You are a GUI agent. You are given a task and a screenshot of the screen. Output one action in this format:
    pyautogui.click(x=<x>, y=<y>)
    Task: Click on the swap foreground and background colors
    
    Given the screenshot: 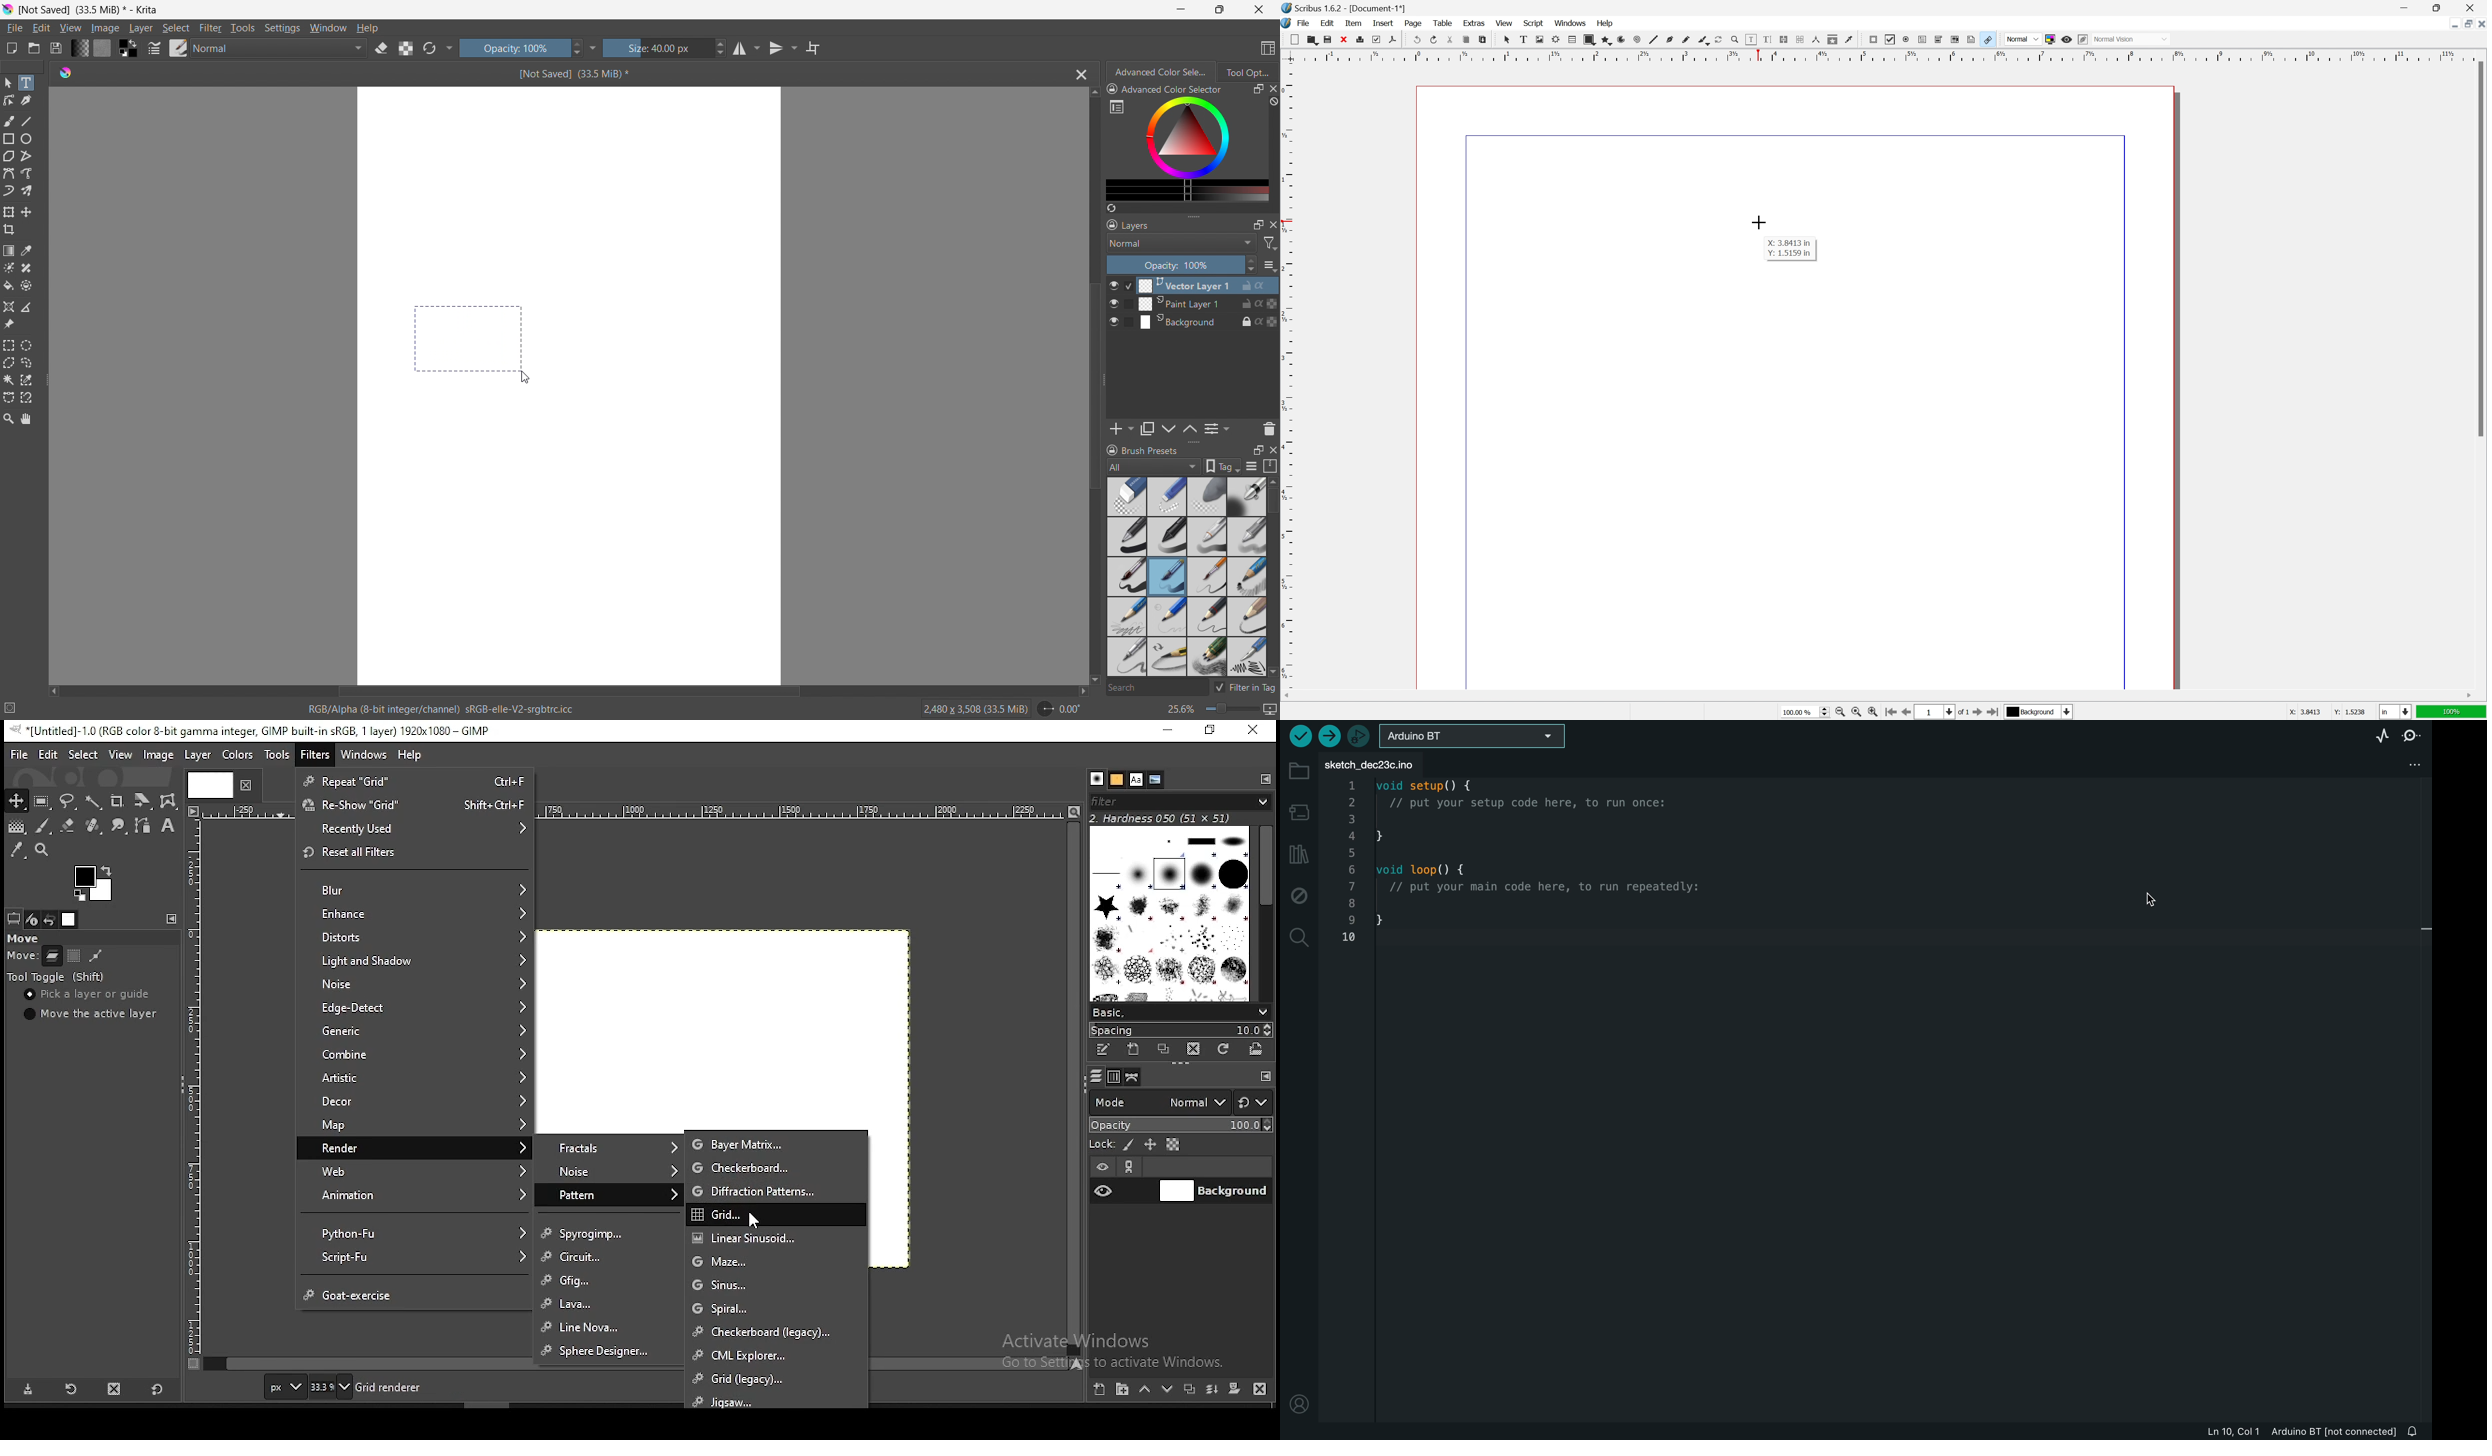 What is the action you would take?
    pyautogui.click(x=128, y=49)
    